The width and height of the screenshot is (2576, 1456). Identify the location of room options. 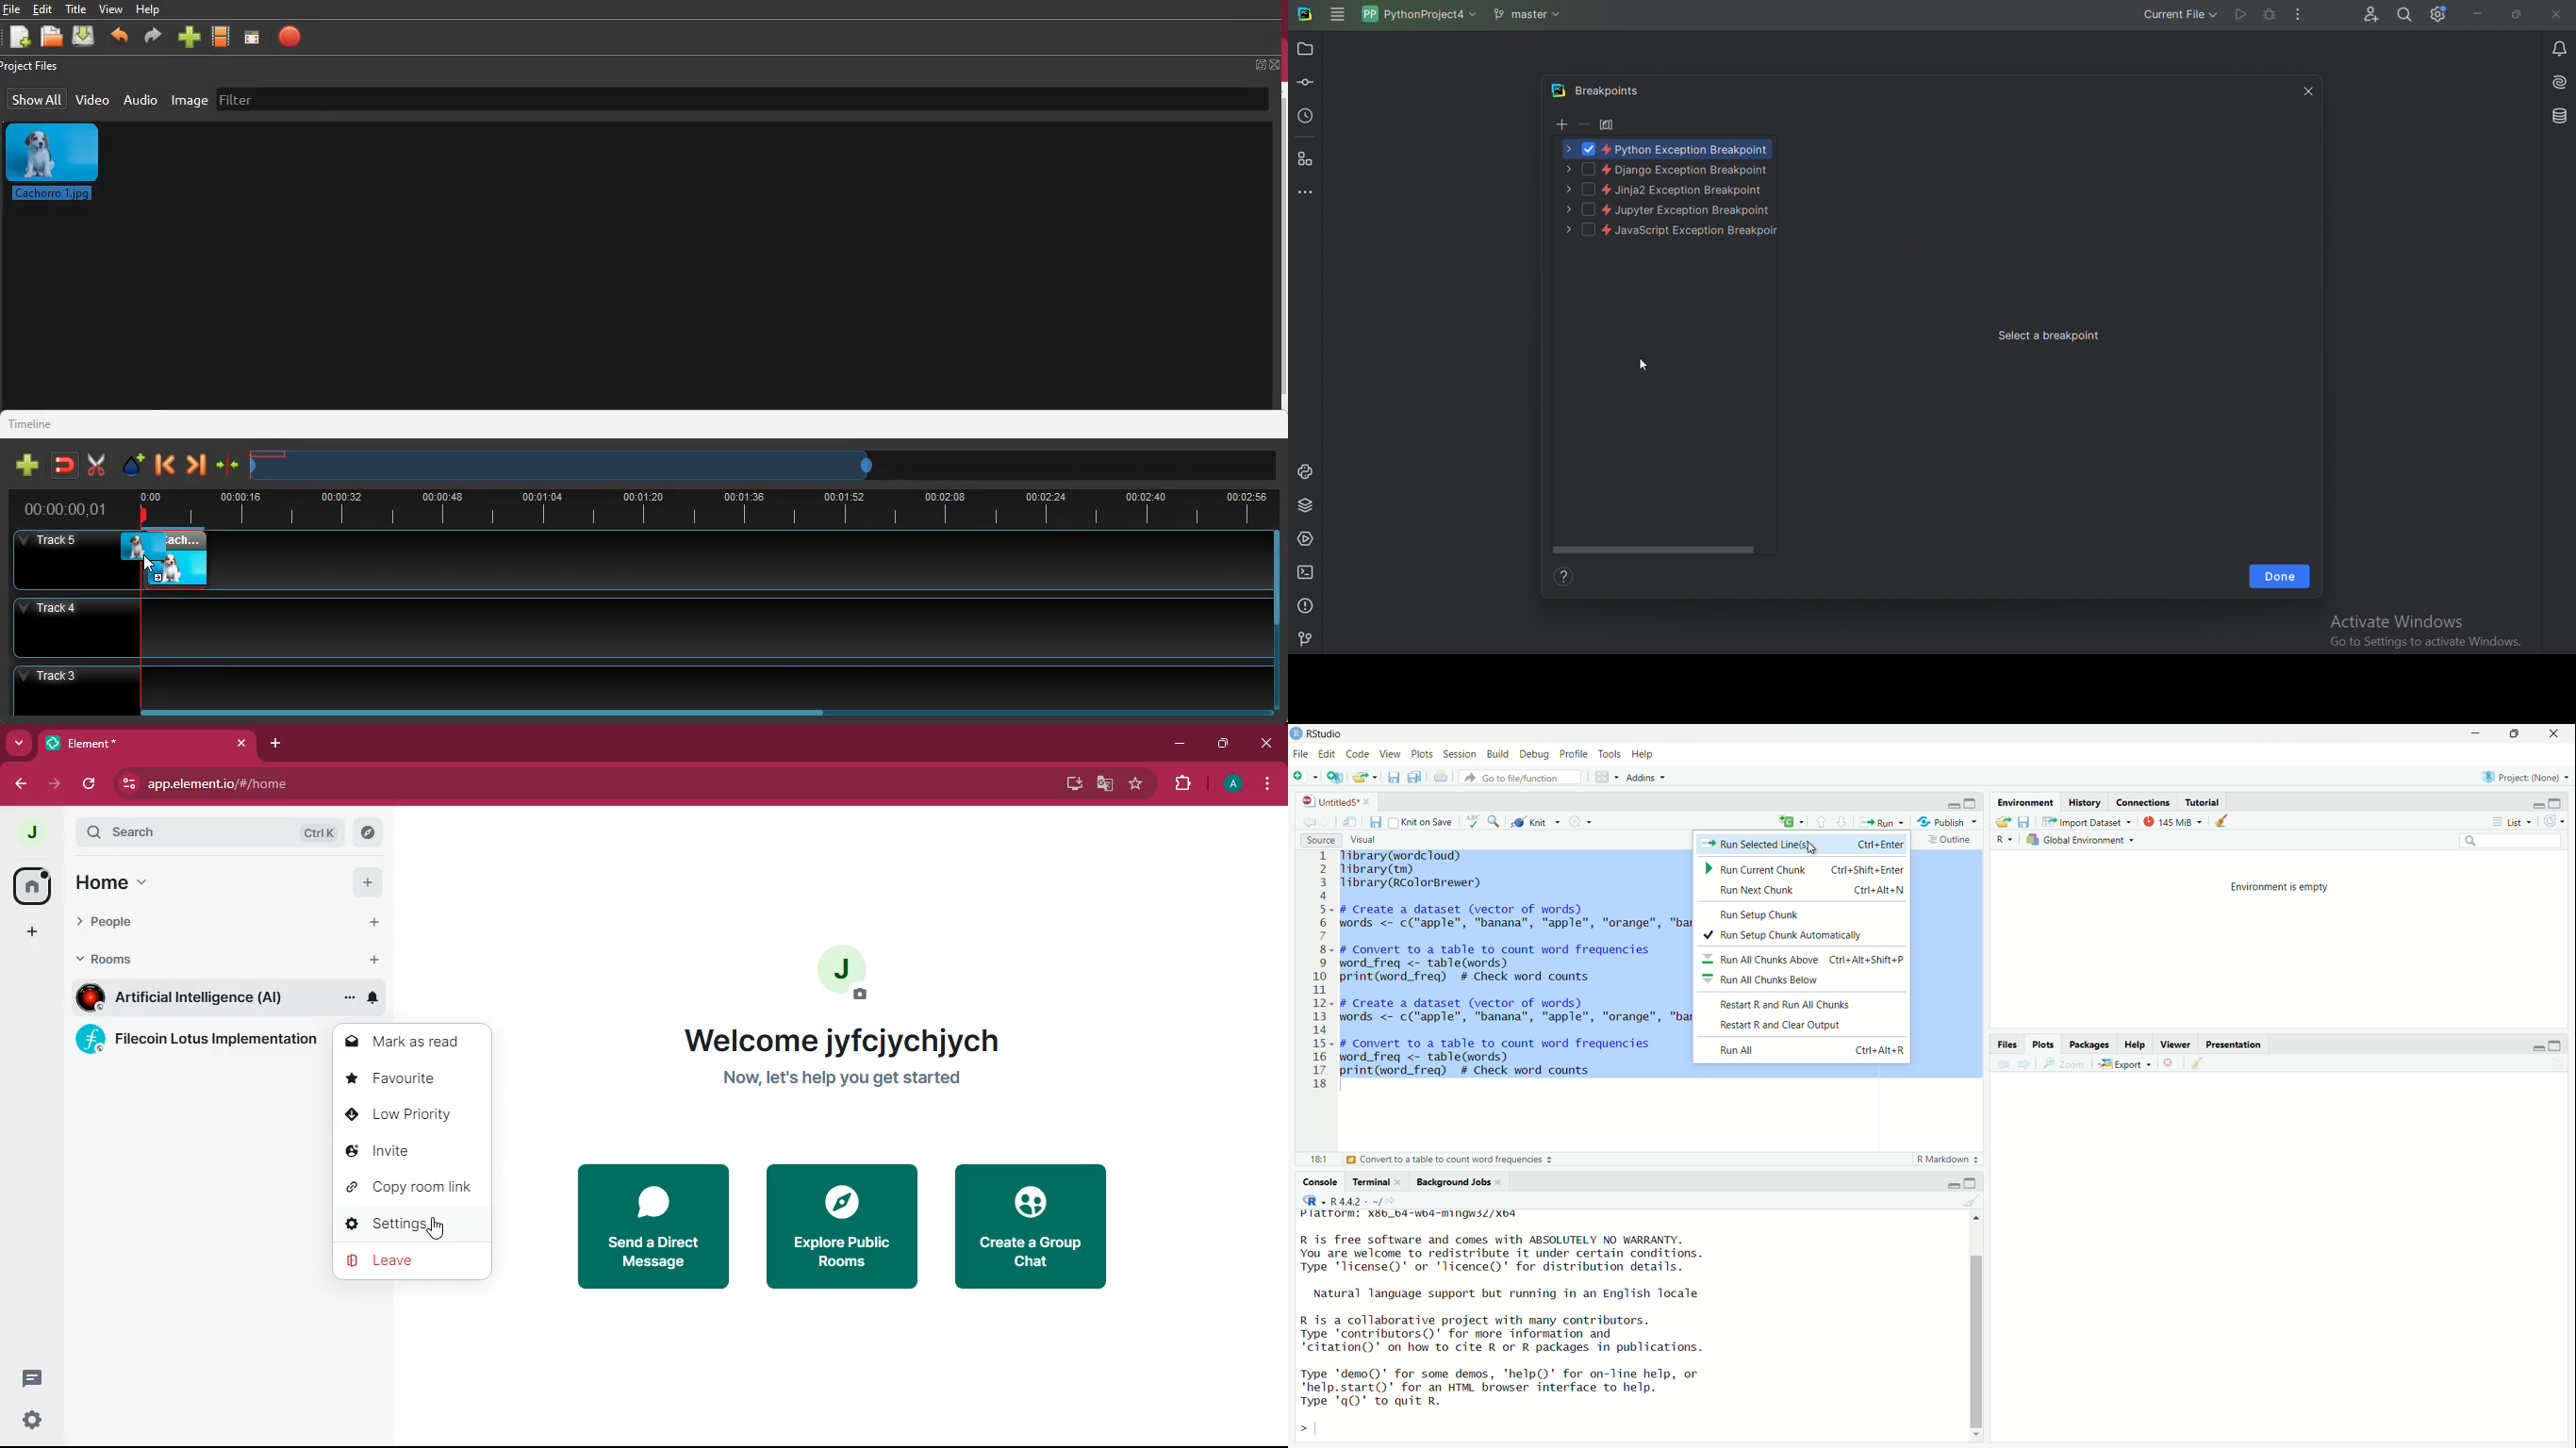
(346, 1003).